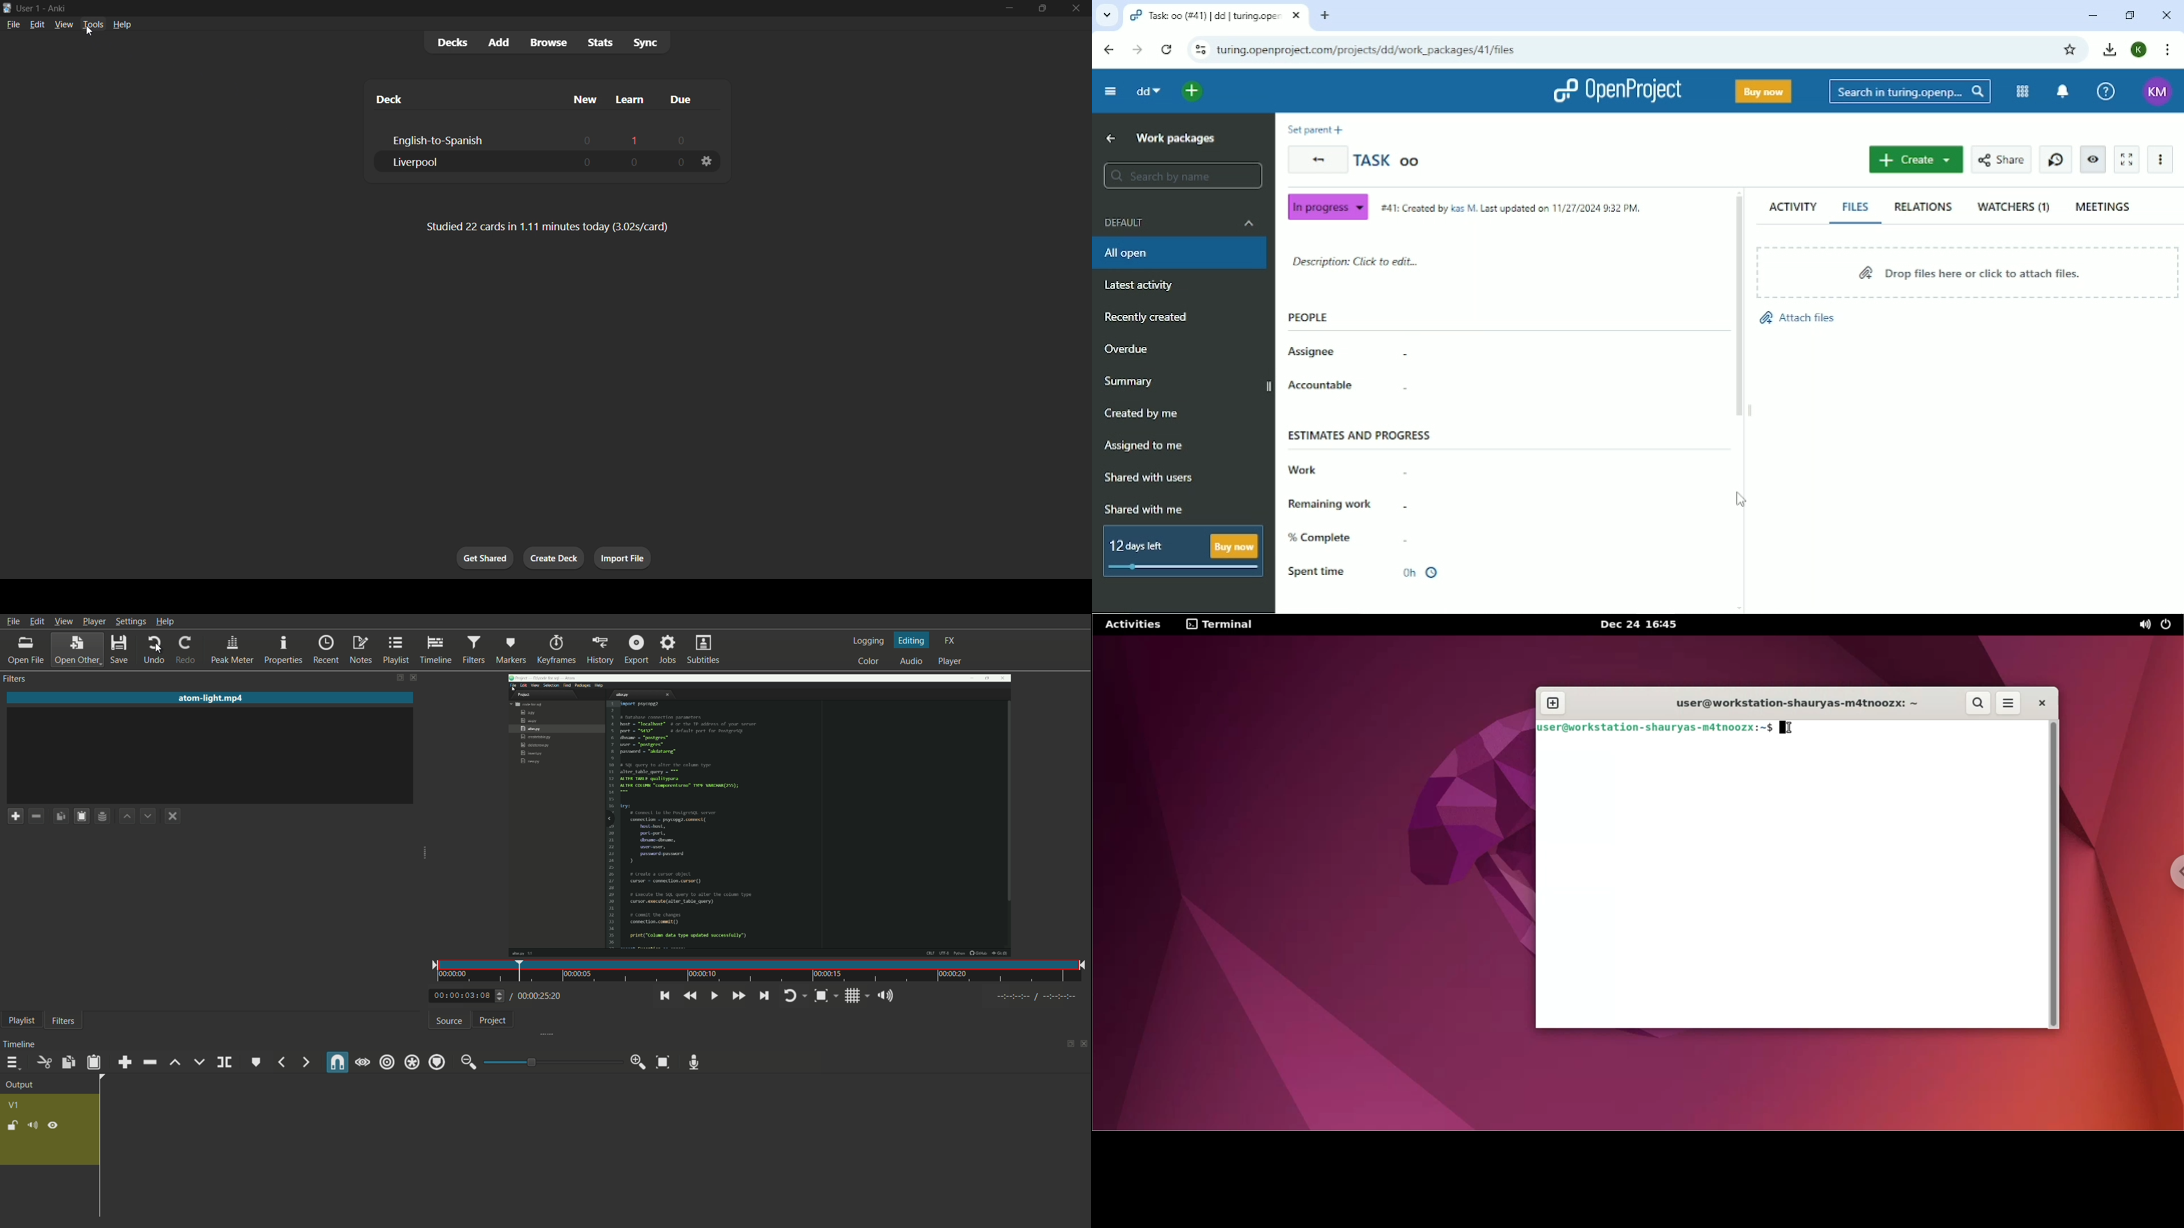 This screenshot has width=2184, height=1232. What do you see at coordinates (1143, 284) in the screenshot?
I see `Latest activity` at bounding box center [1143, 284].